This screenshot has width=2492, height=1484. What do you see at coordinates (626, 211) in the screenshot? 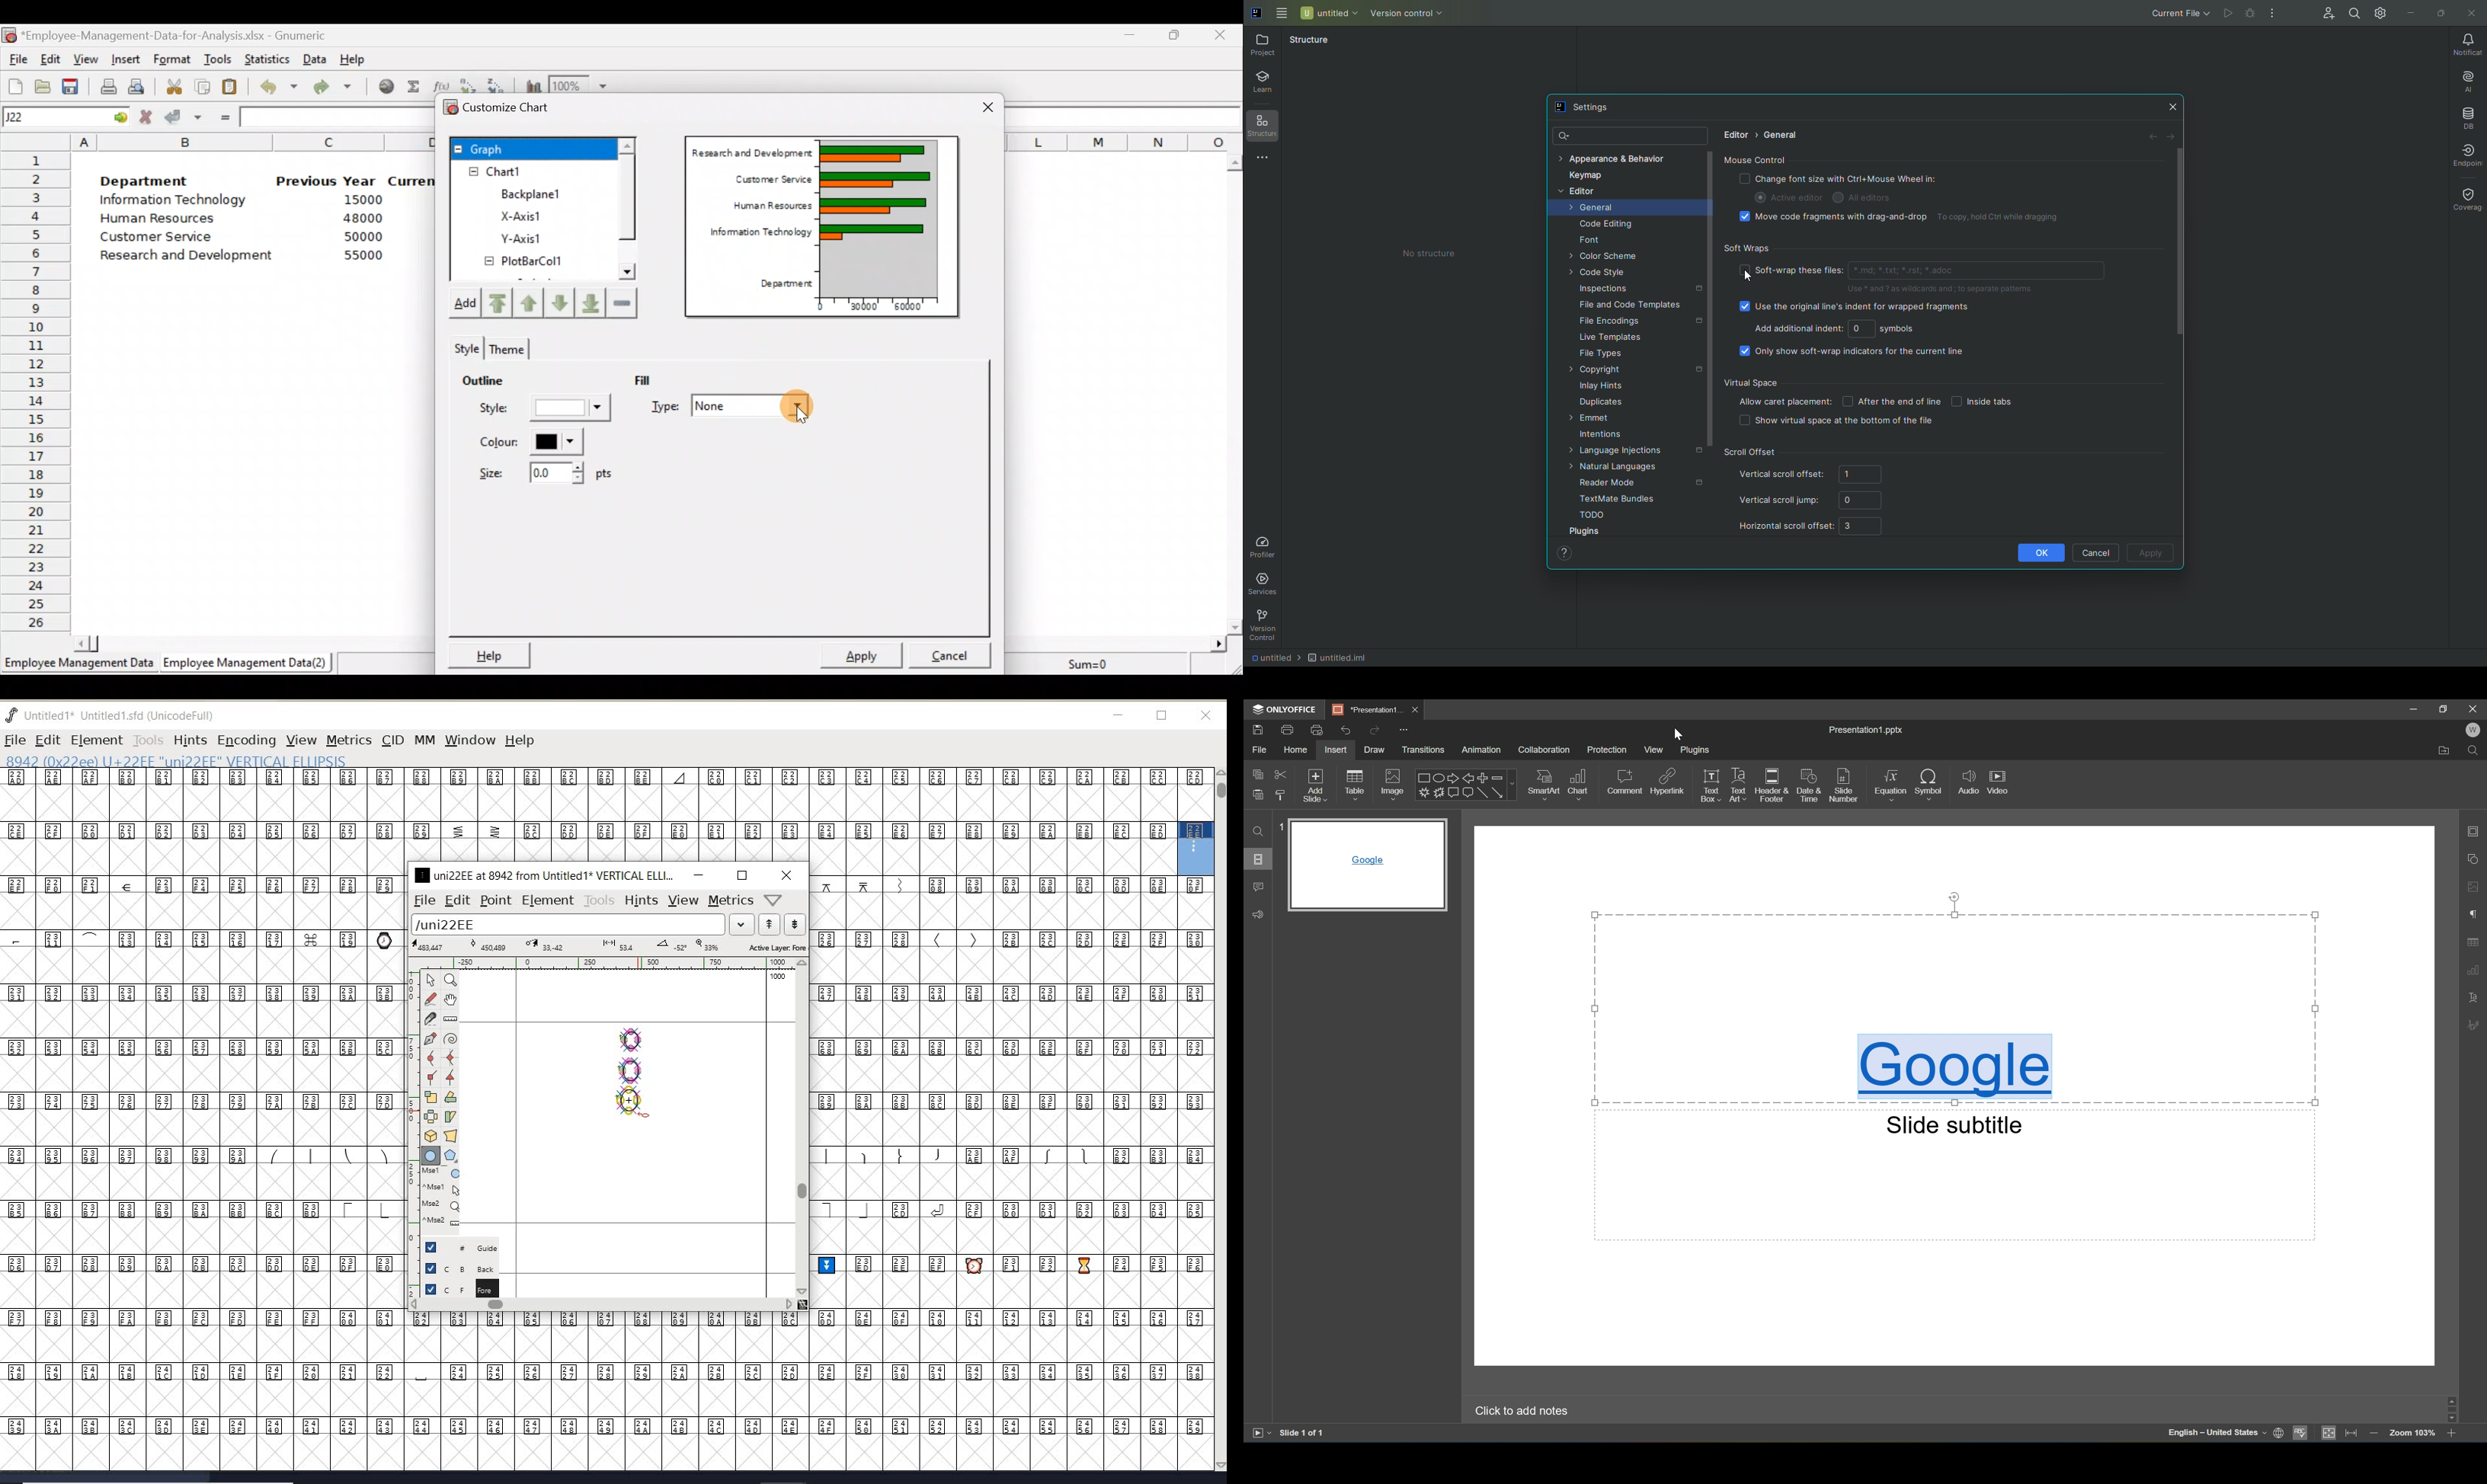
I see `Scroll bar` at bounding box center [626, 211].